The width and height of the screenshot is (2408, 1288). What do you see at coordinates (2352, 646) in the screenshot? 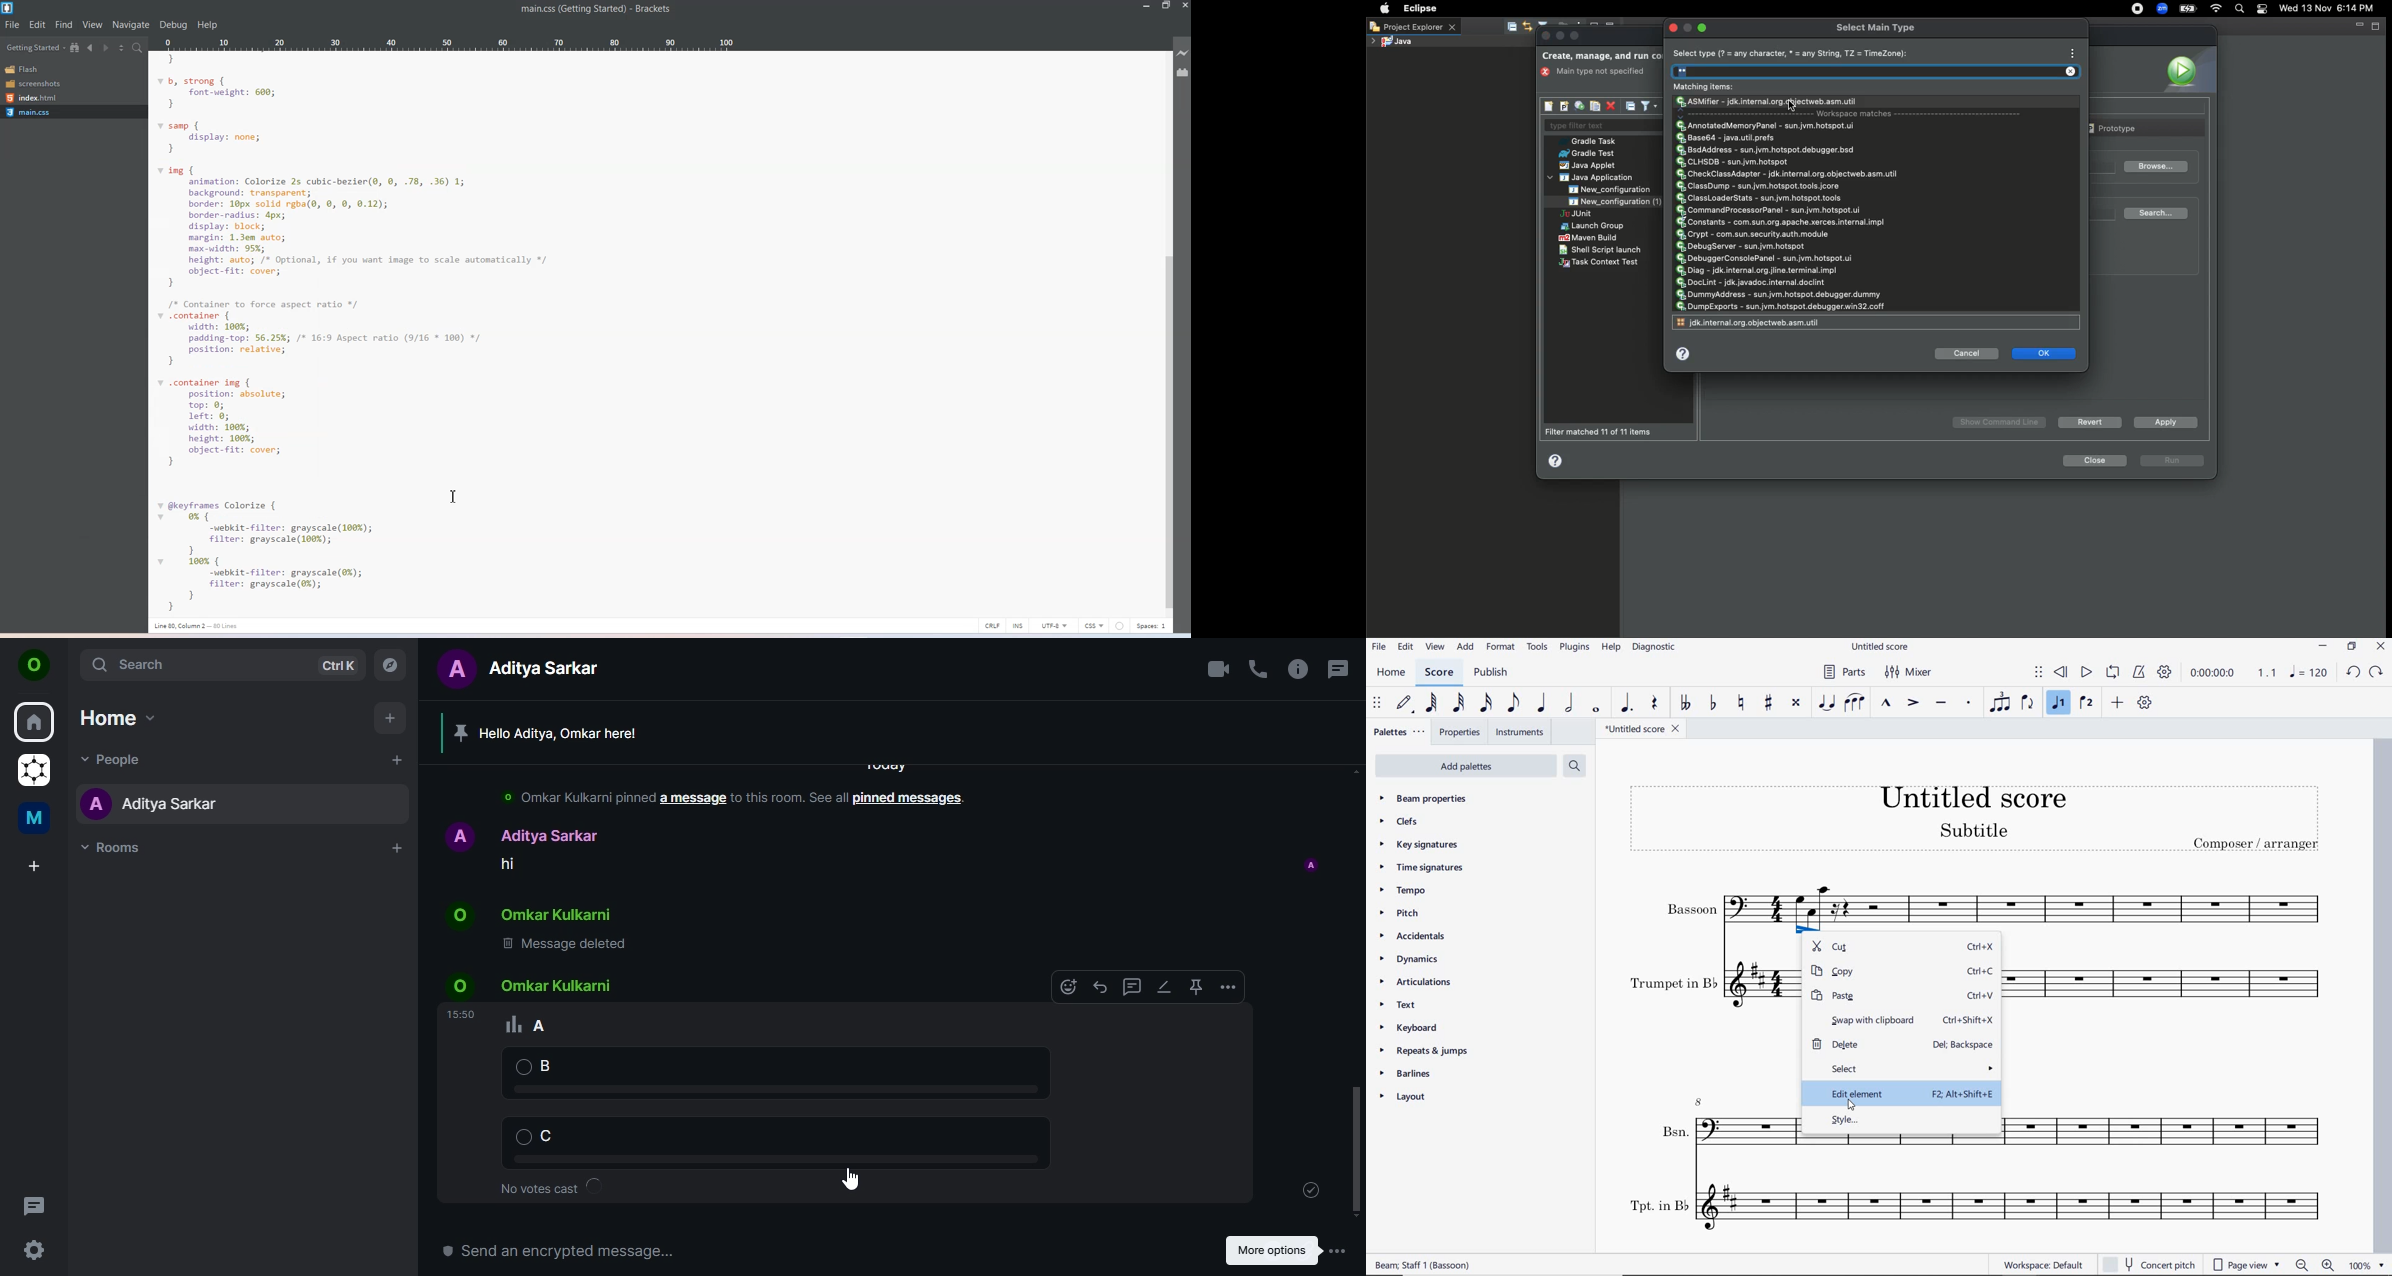
I see `RESTORE DOWN` at bounding box center [2352, 646].